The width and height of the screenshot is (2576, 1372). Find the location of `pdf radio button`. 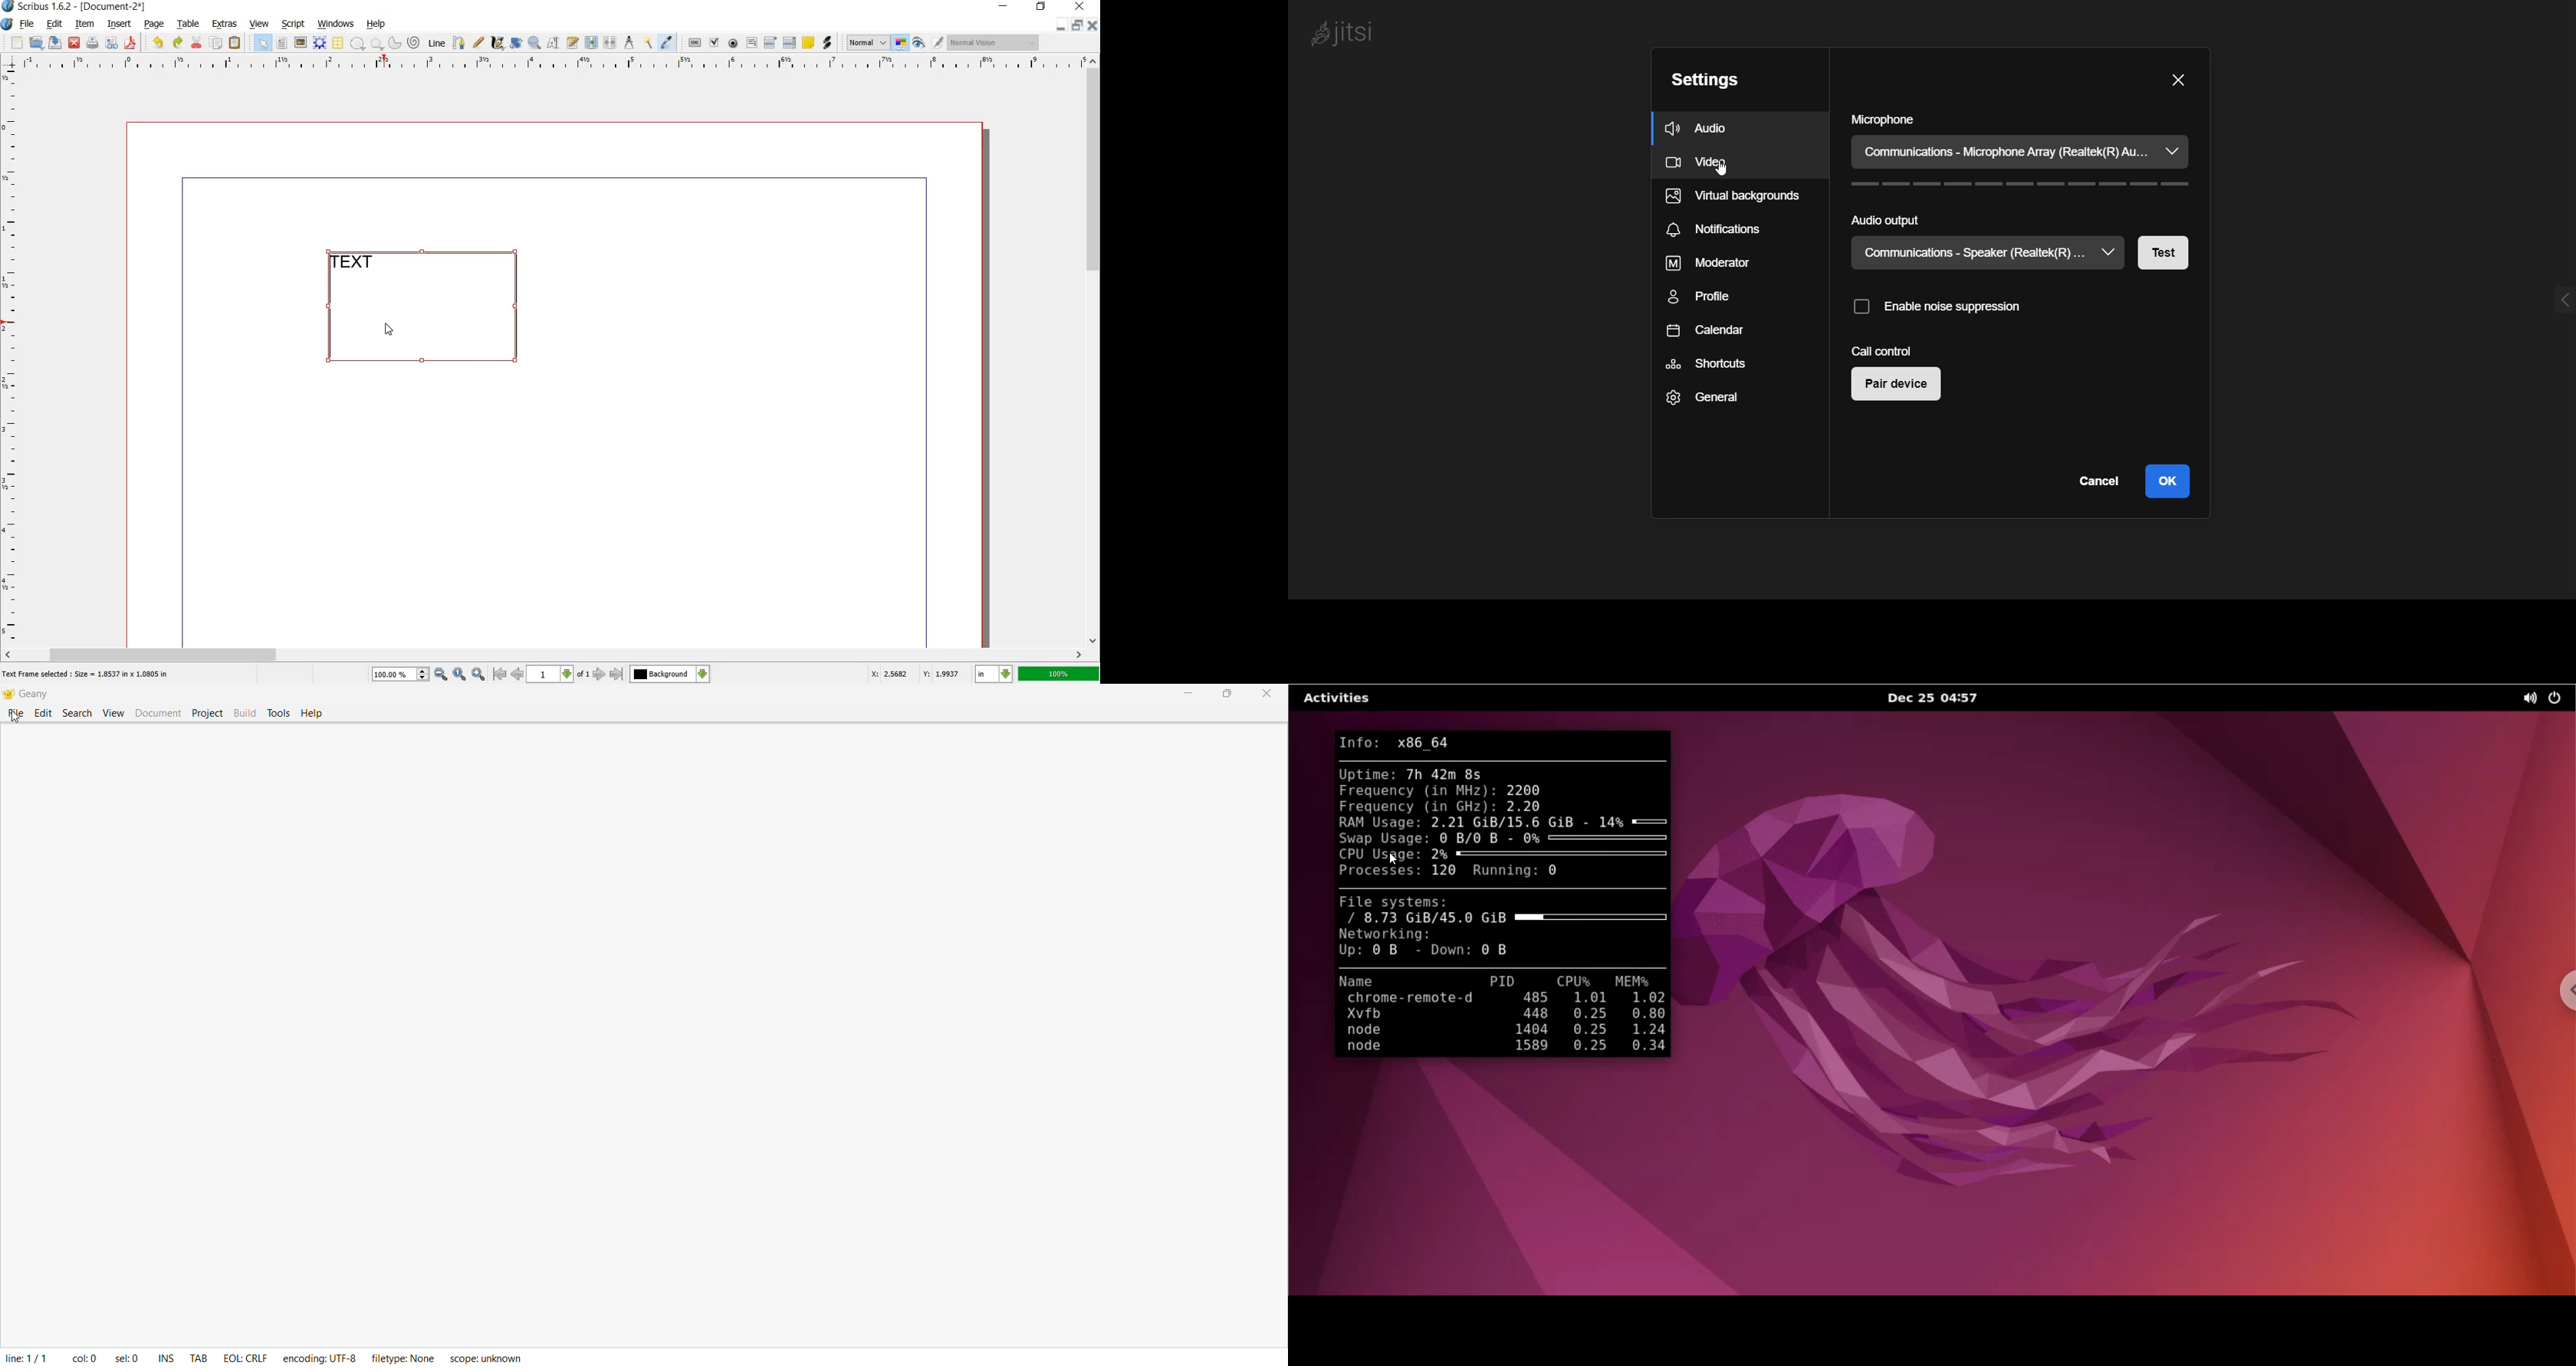

pdf radio button is located at coordinates (734, 43).